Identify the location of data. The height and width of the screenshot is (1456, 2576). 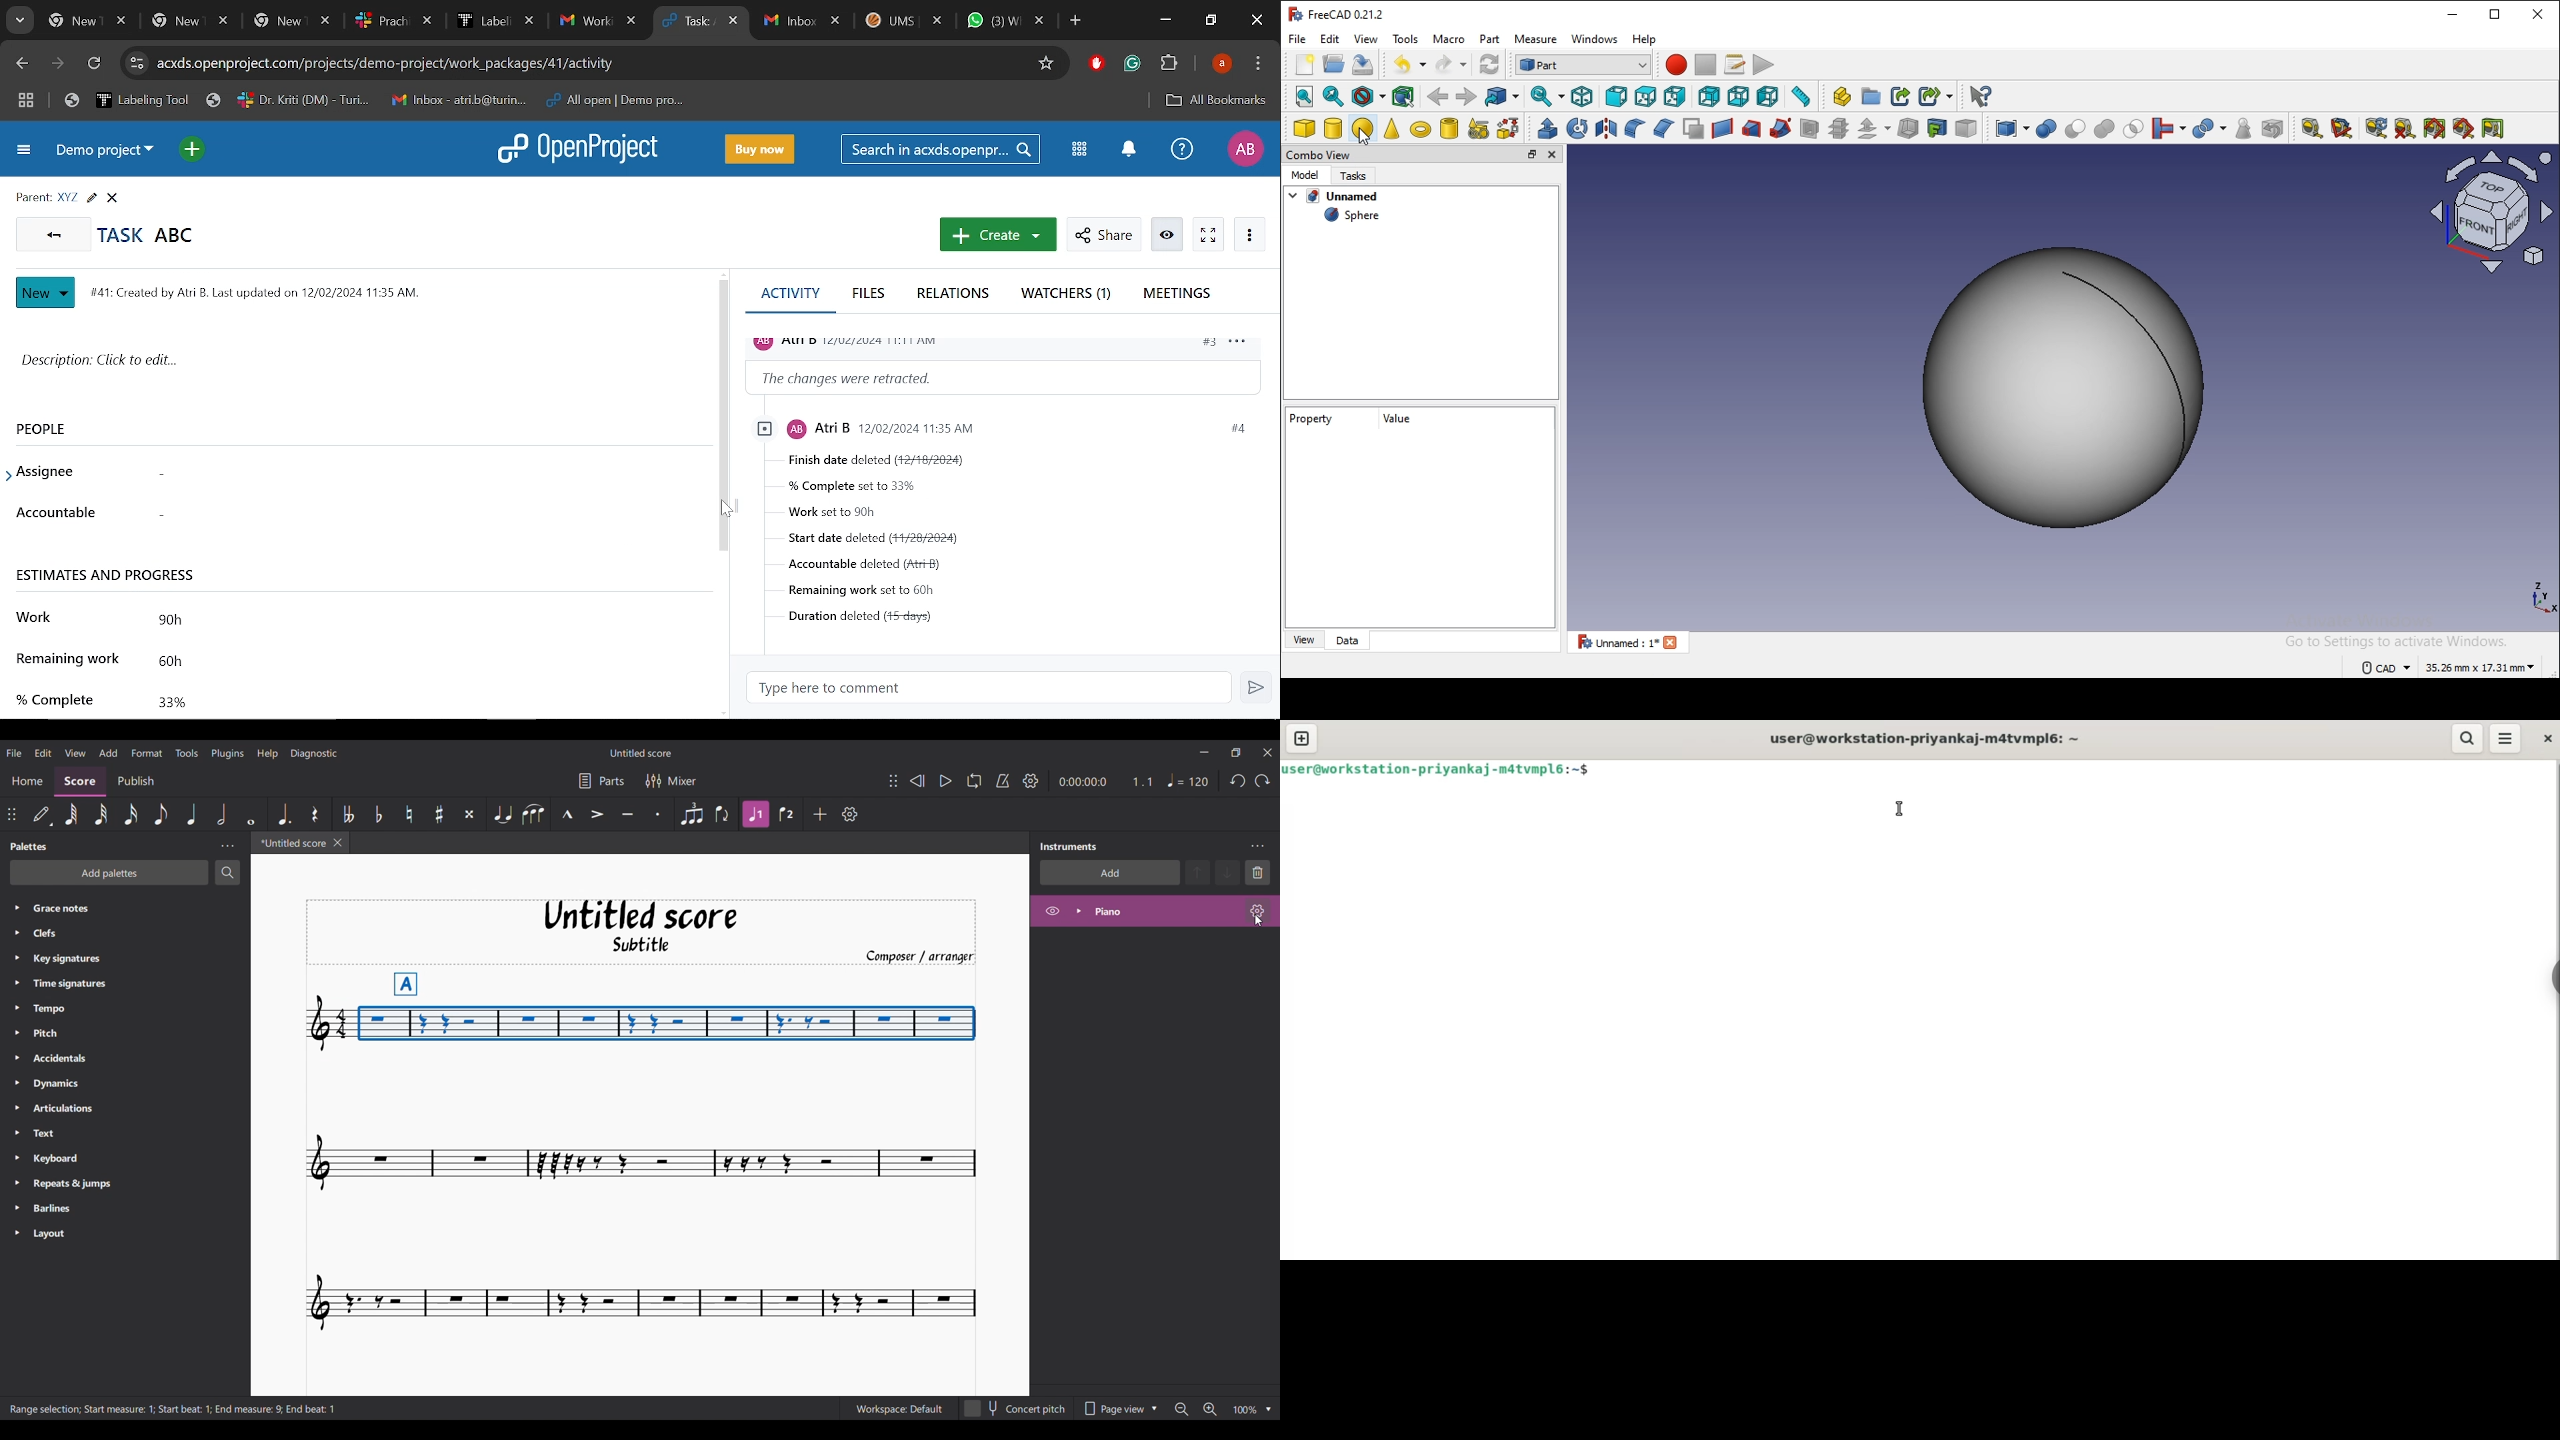
(1347, 642).